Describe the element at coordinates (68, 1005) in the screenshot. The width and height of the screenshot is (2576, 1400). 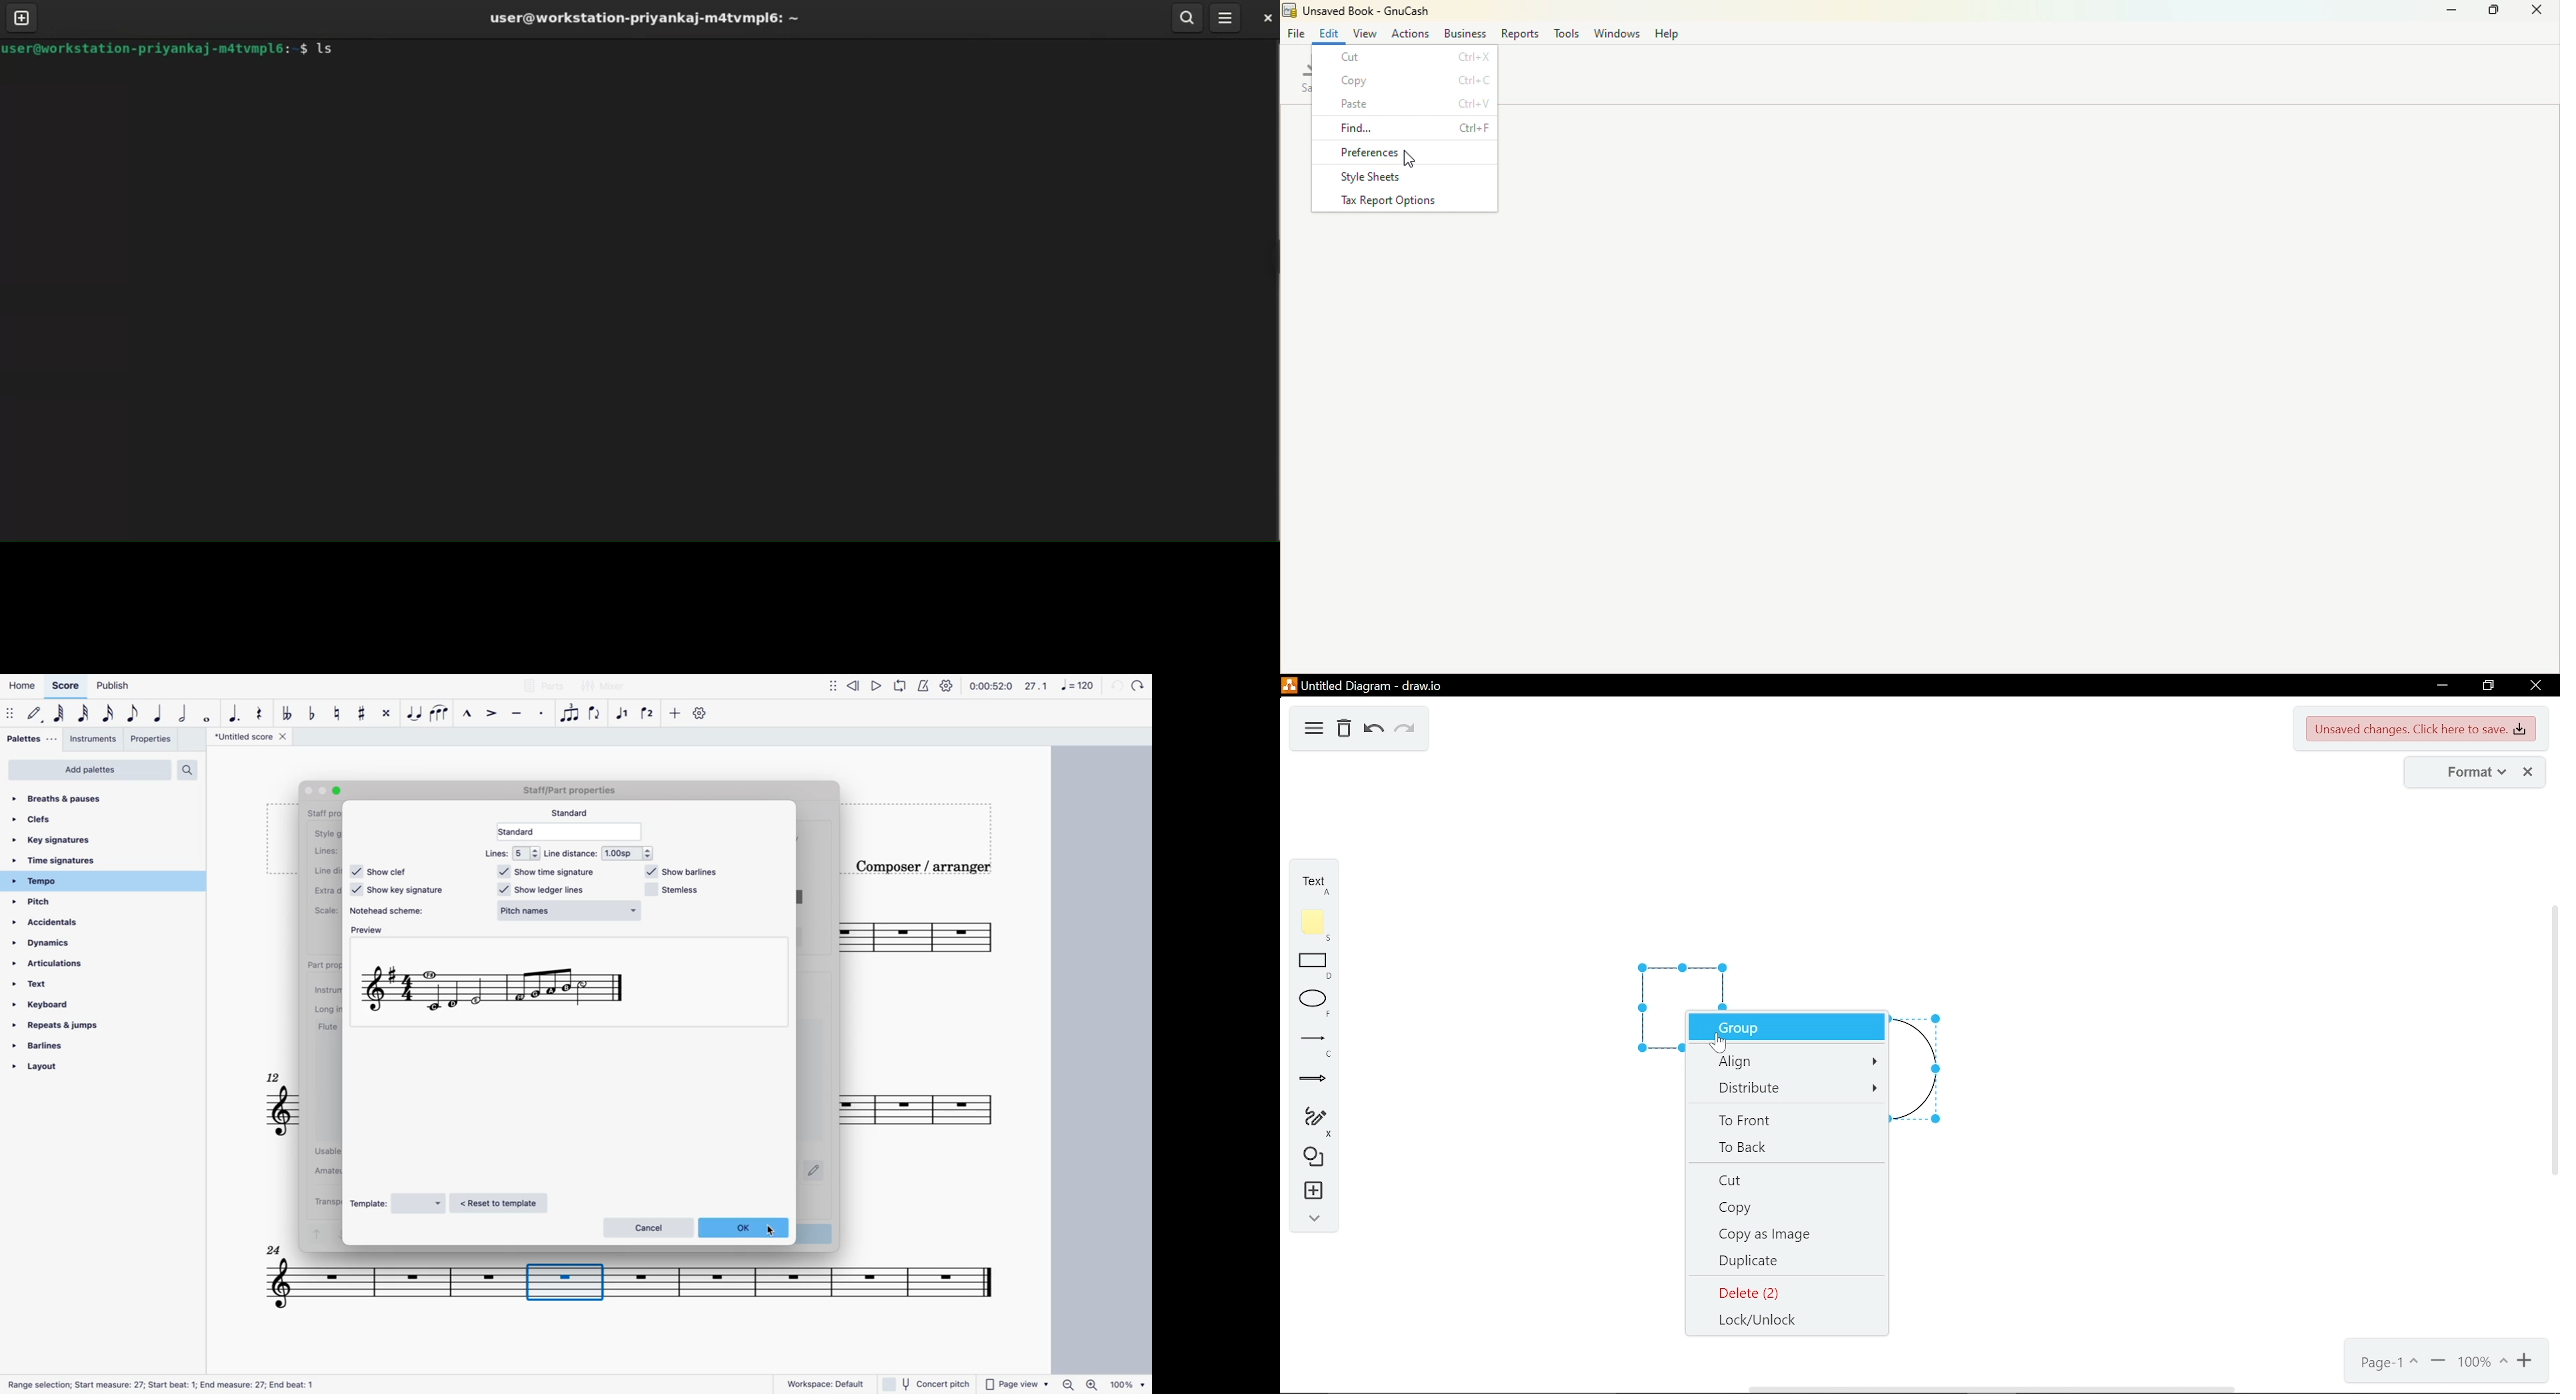
I see `keyboard` at that location.